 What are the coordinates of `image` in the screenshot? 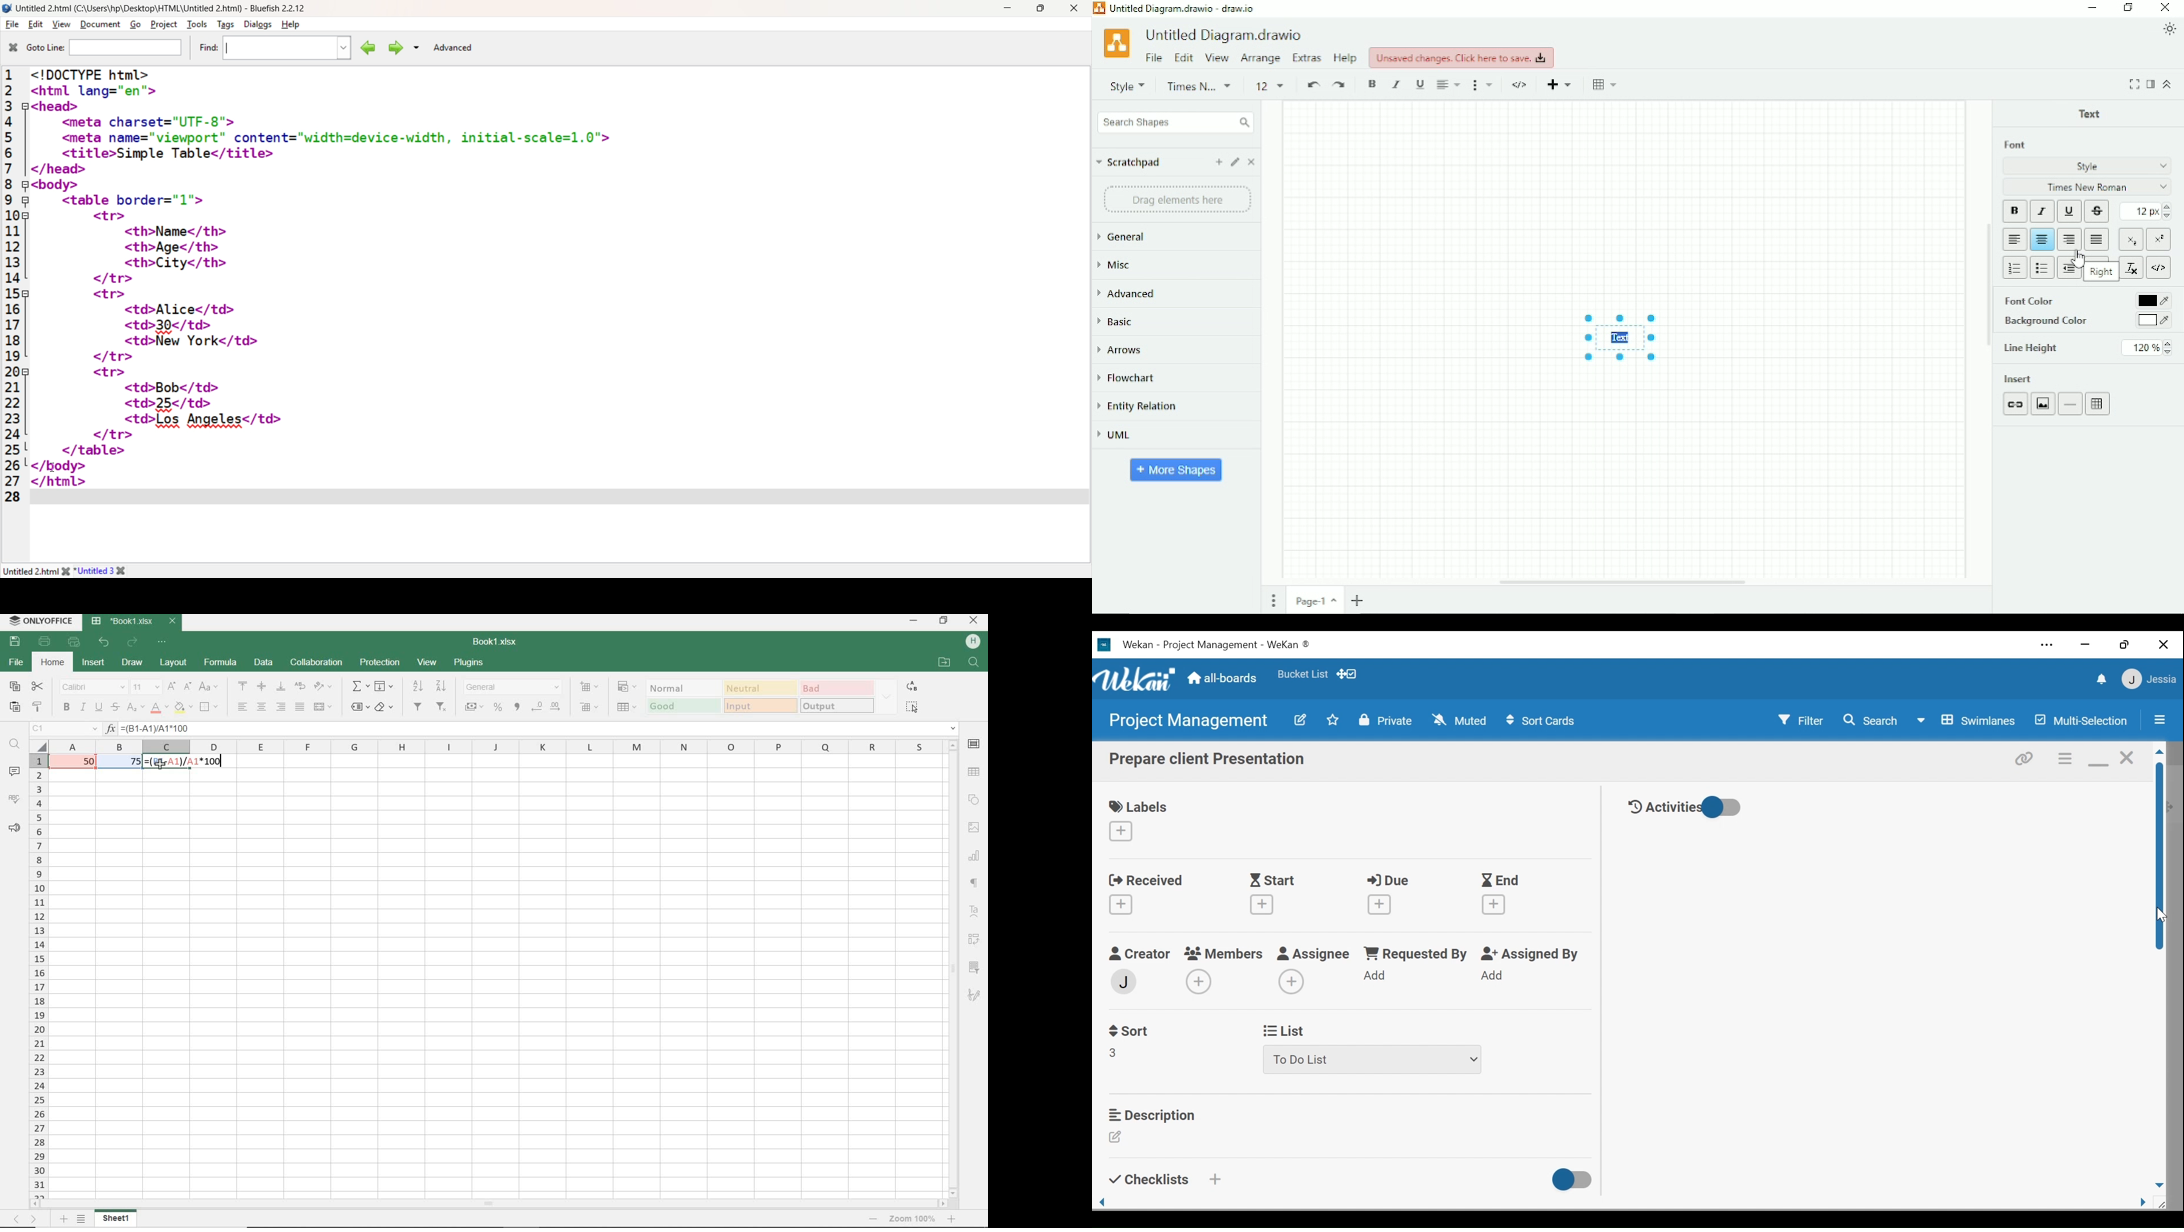 It's located at (973, 826).